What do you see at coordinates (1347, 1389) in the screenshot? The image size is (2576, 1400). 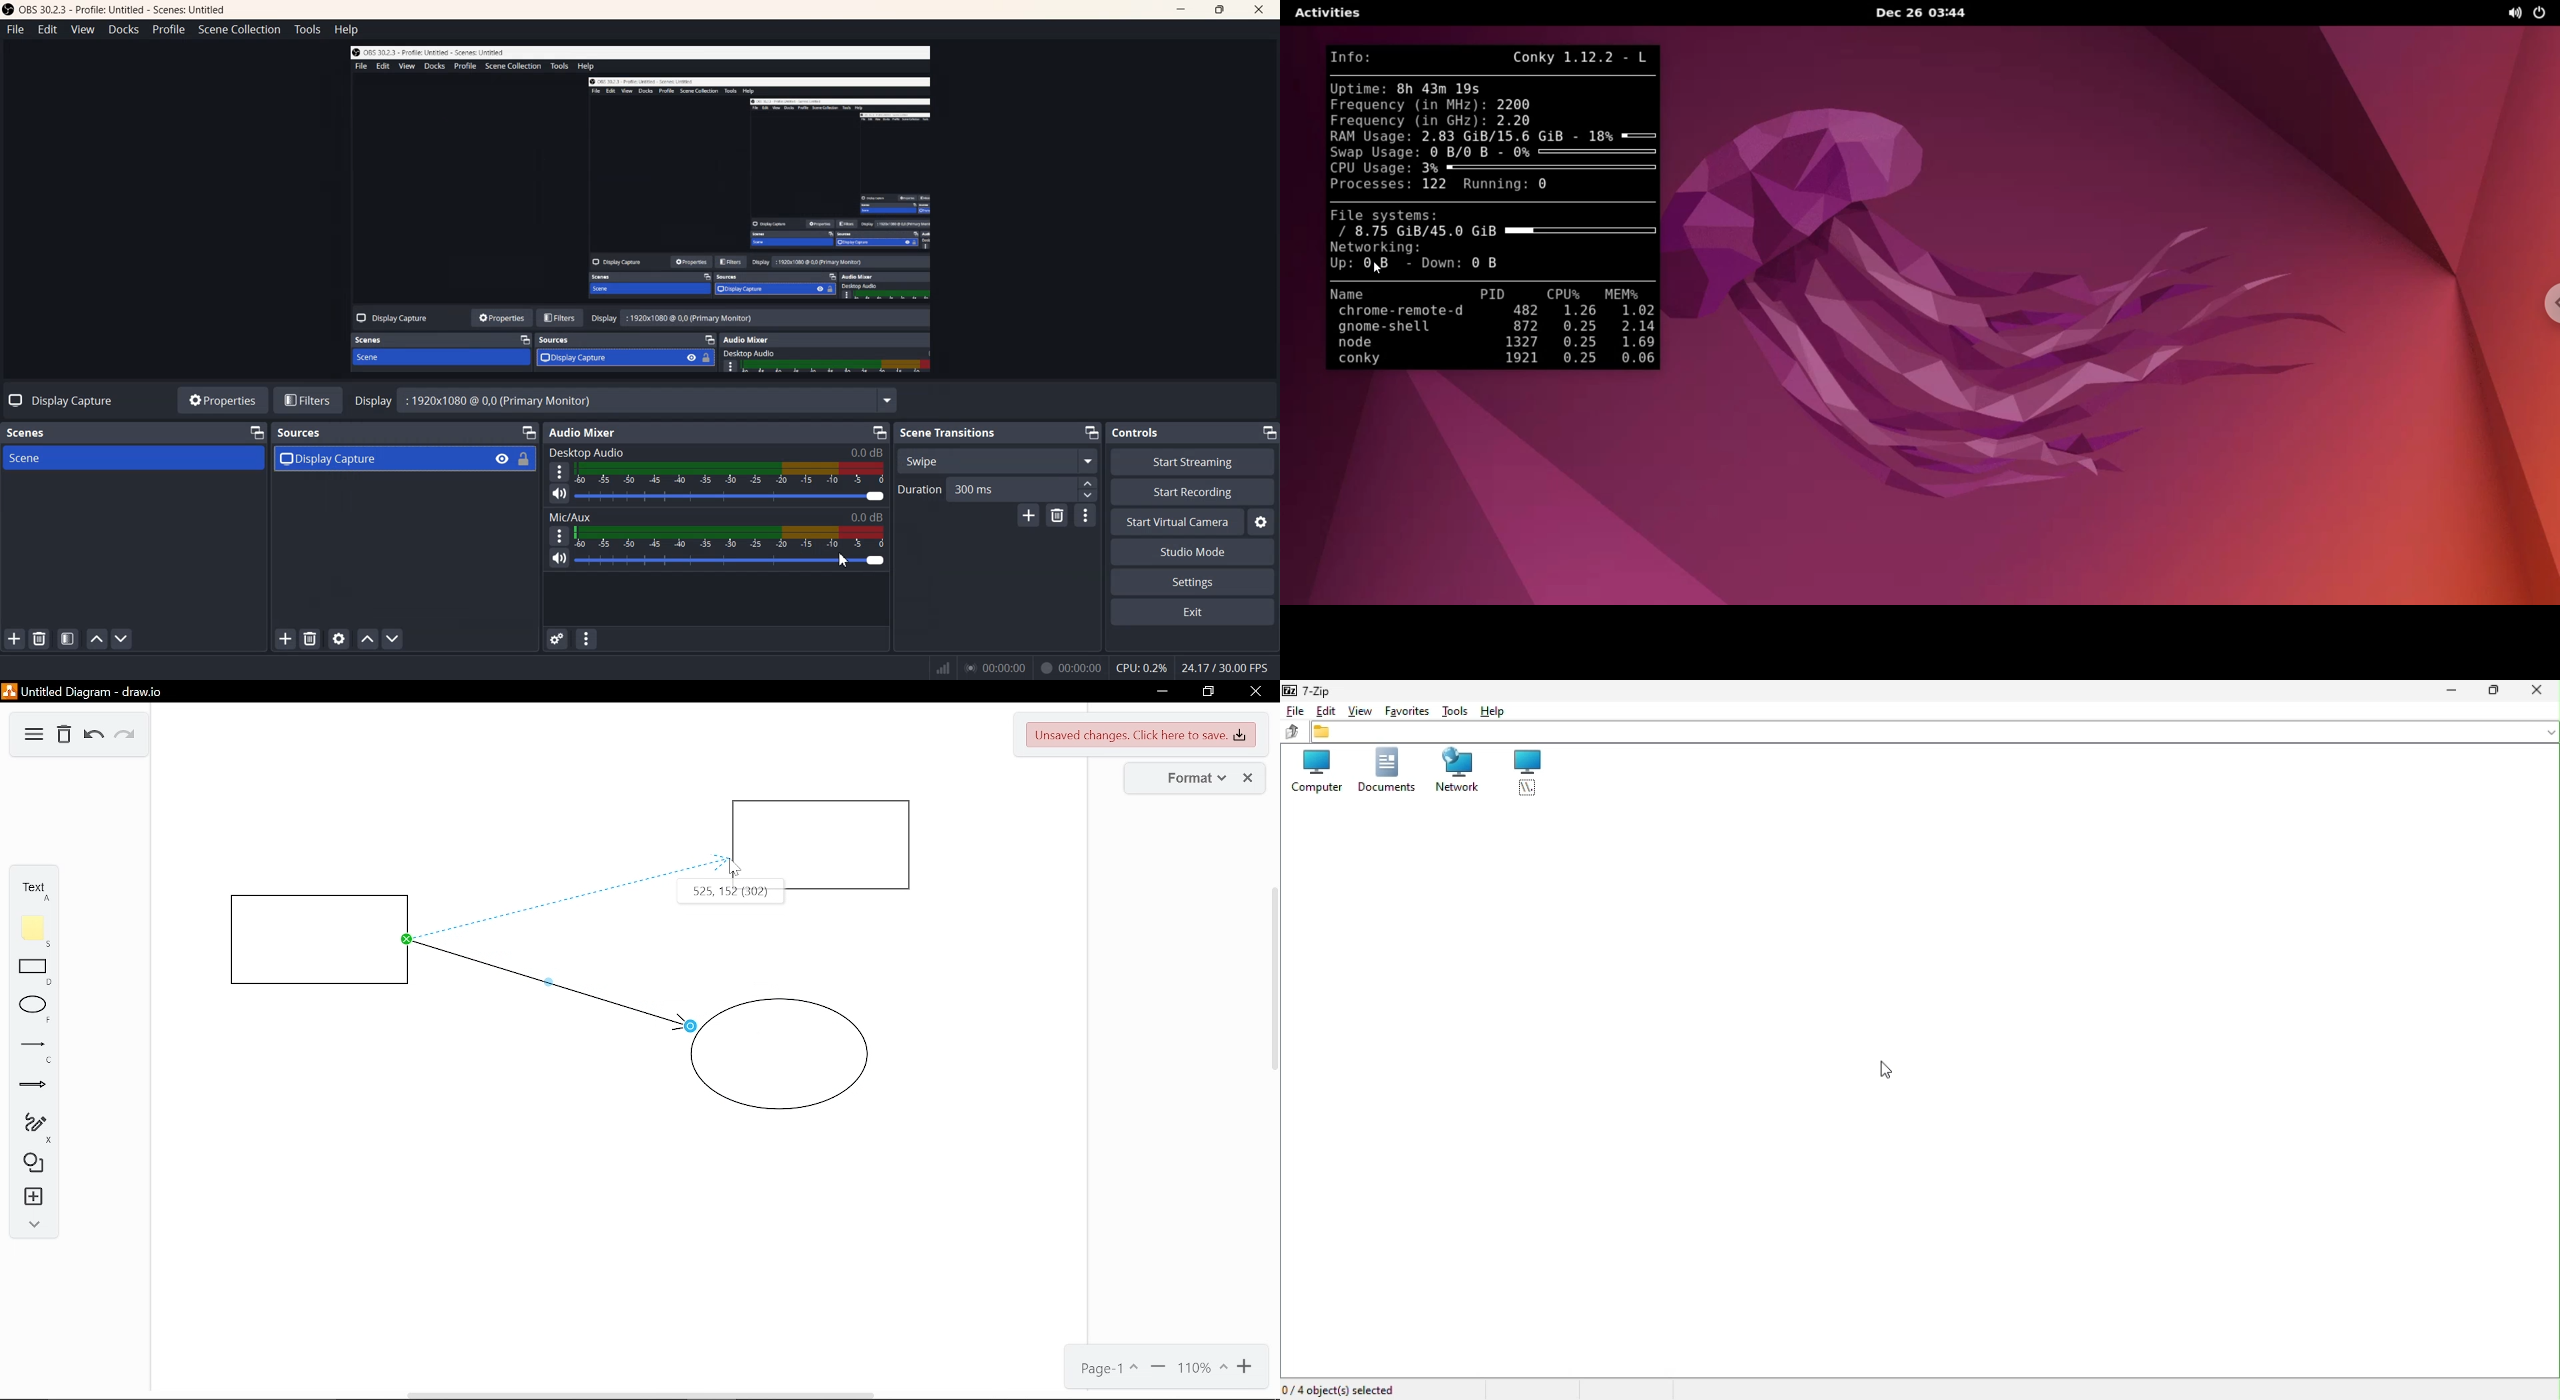 I see `4 object selected` at bounding box center [1347, 1389].